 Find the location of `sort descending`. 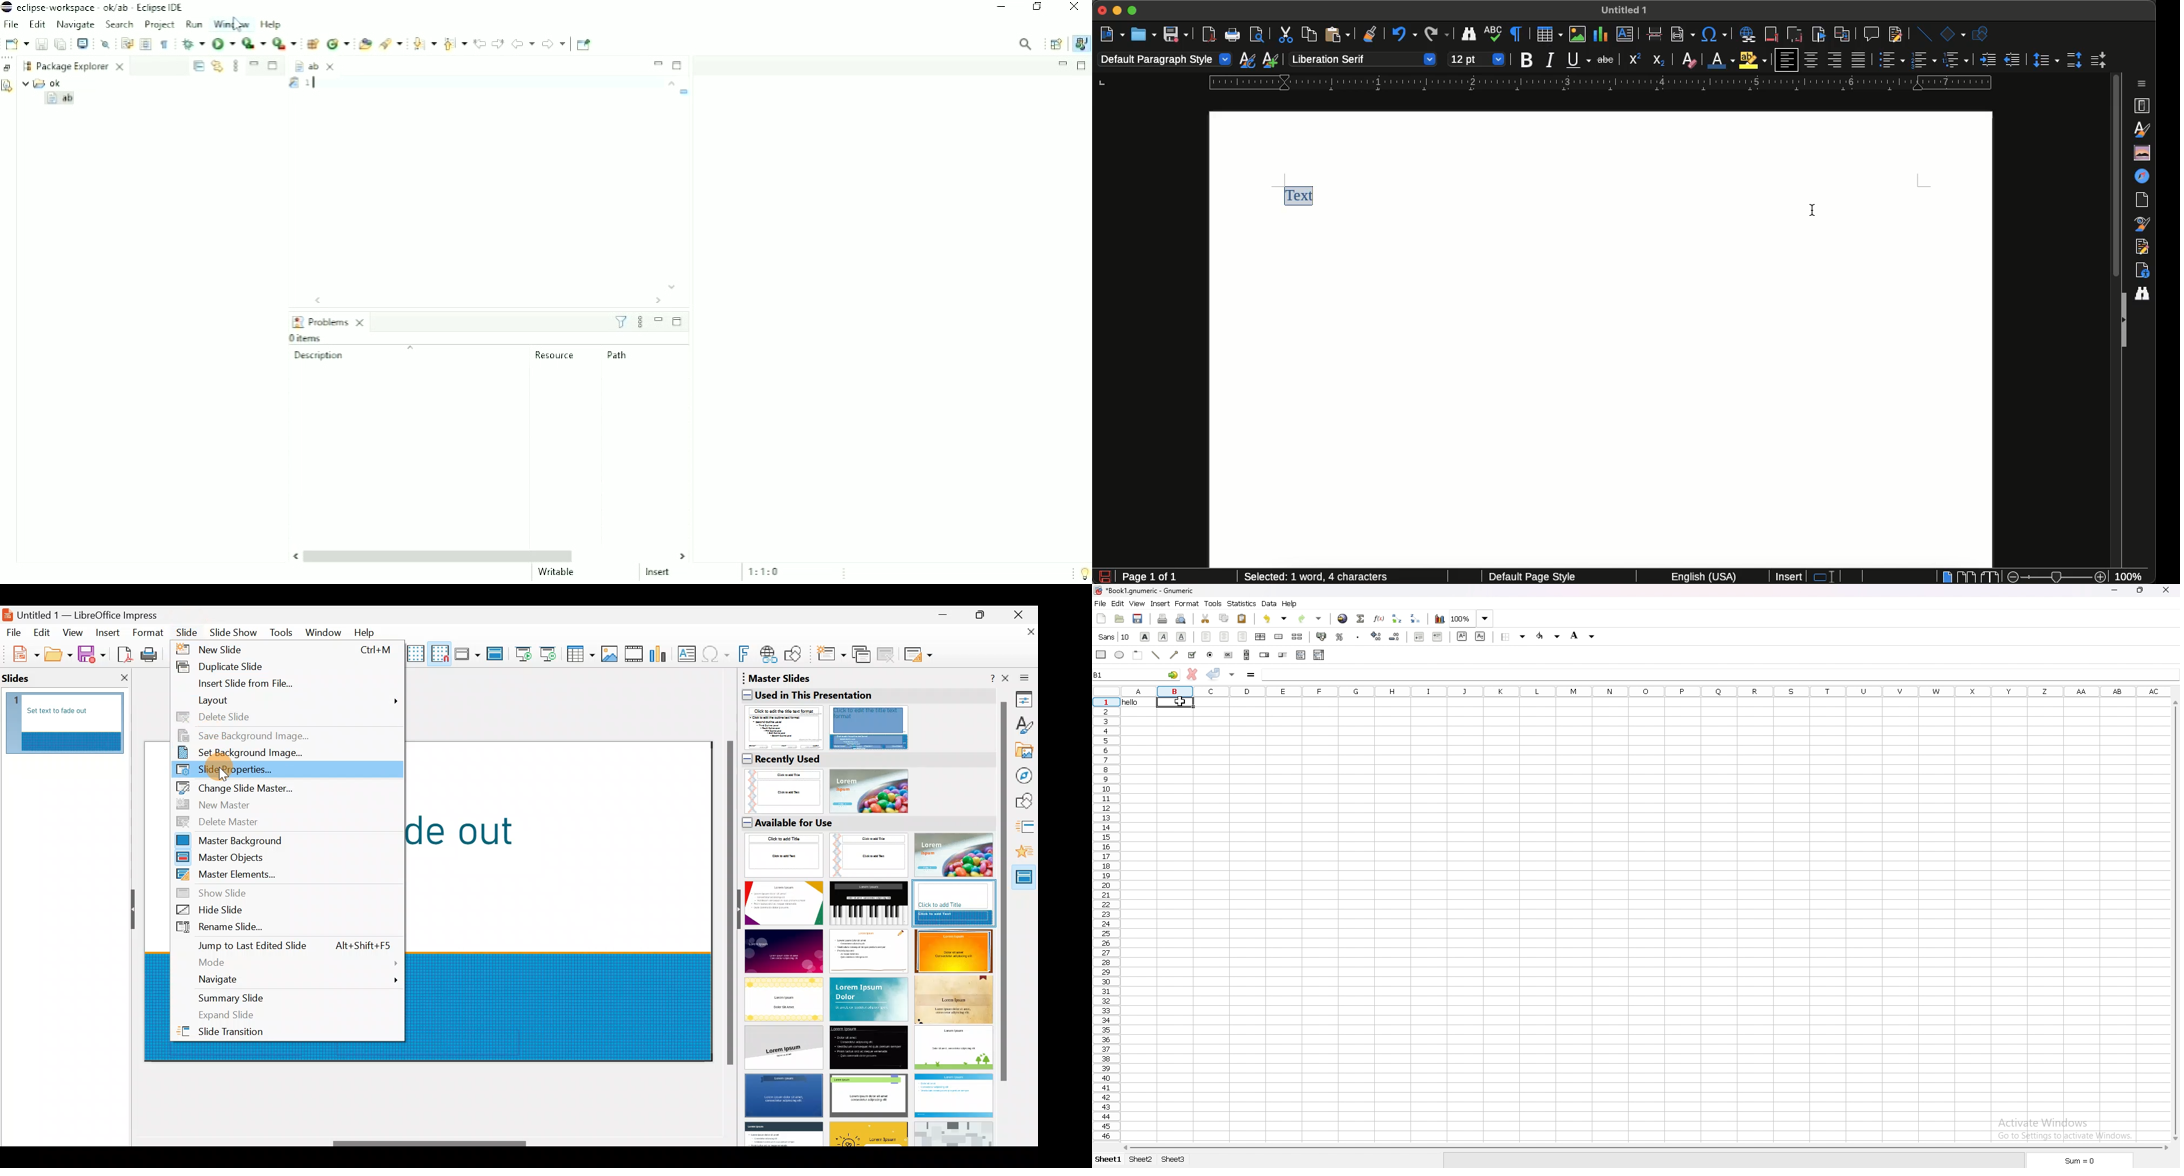

sort descending is located at coordinates (1416, 618).